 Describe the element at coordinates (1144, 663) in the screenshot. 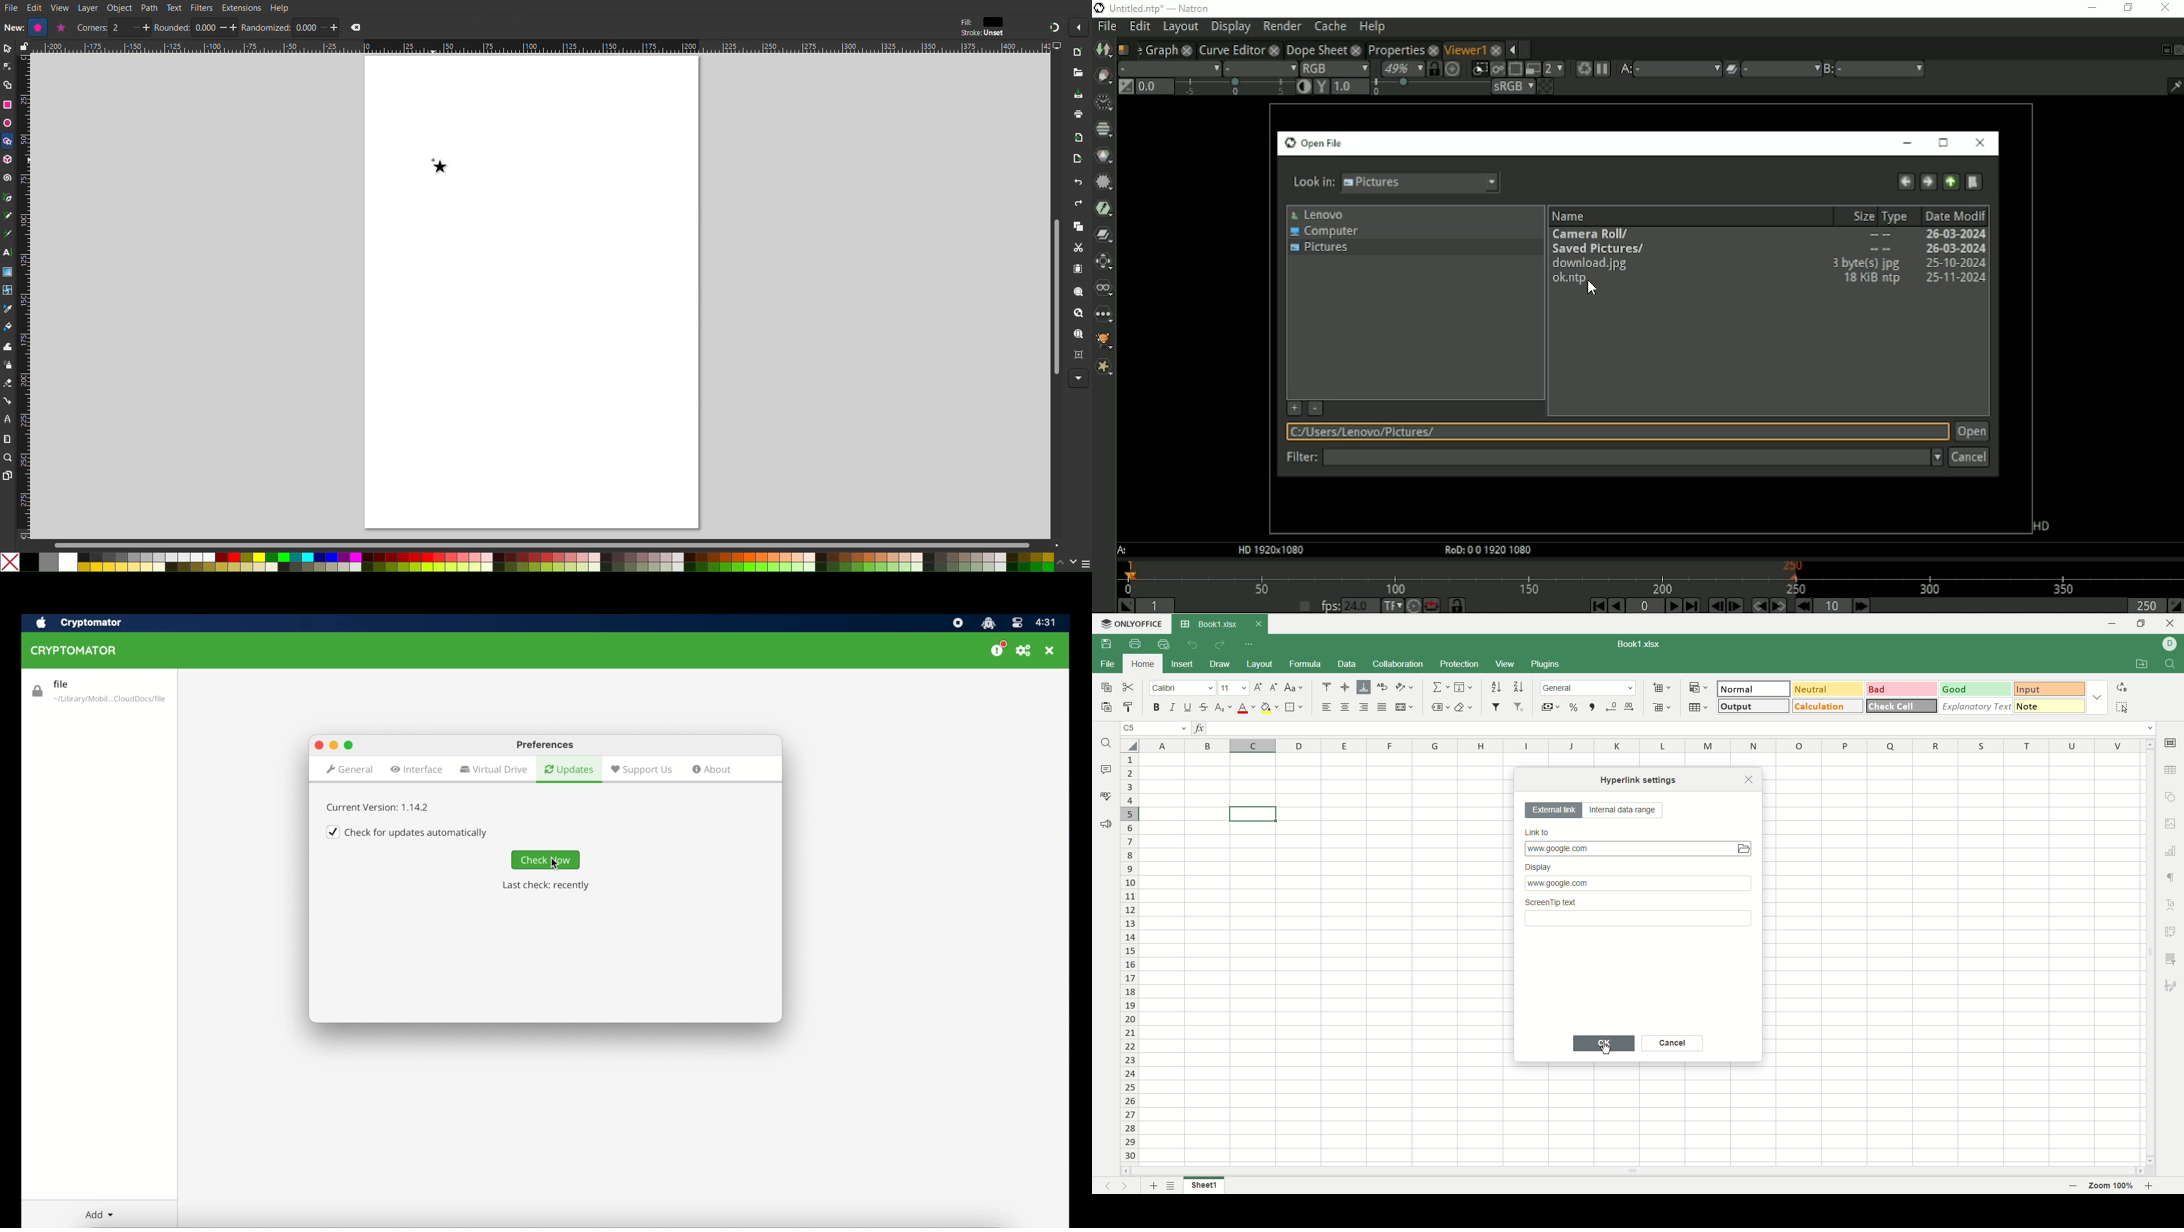

I see `home` at that location.